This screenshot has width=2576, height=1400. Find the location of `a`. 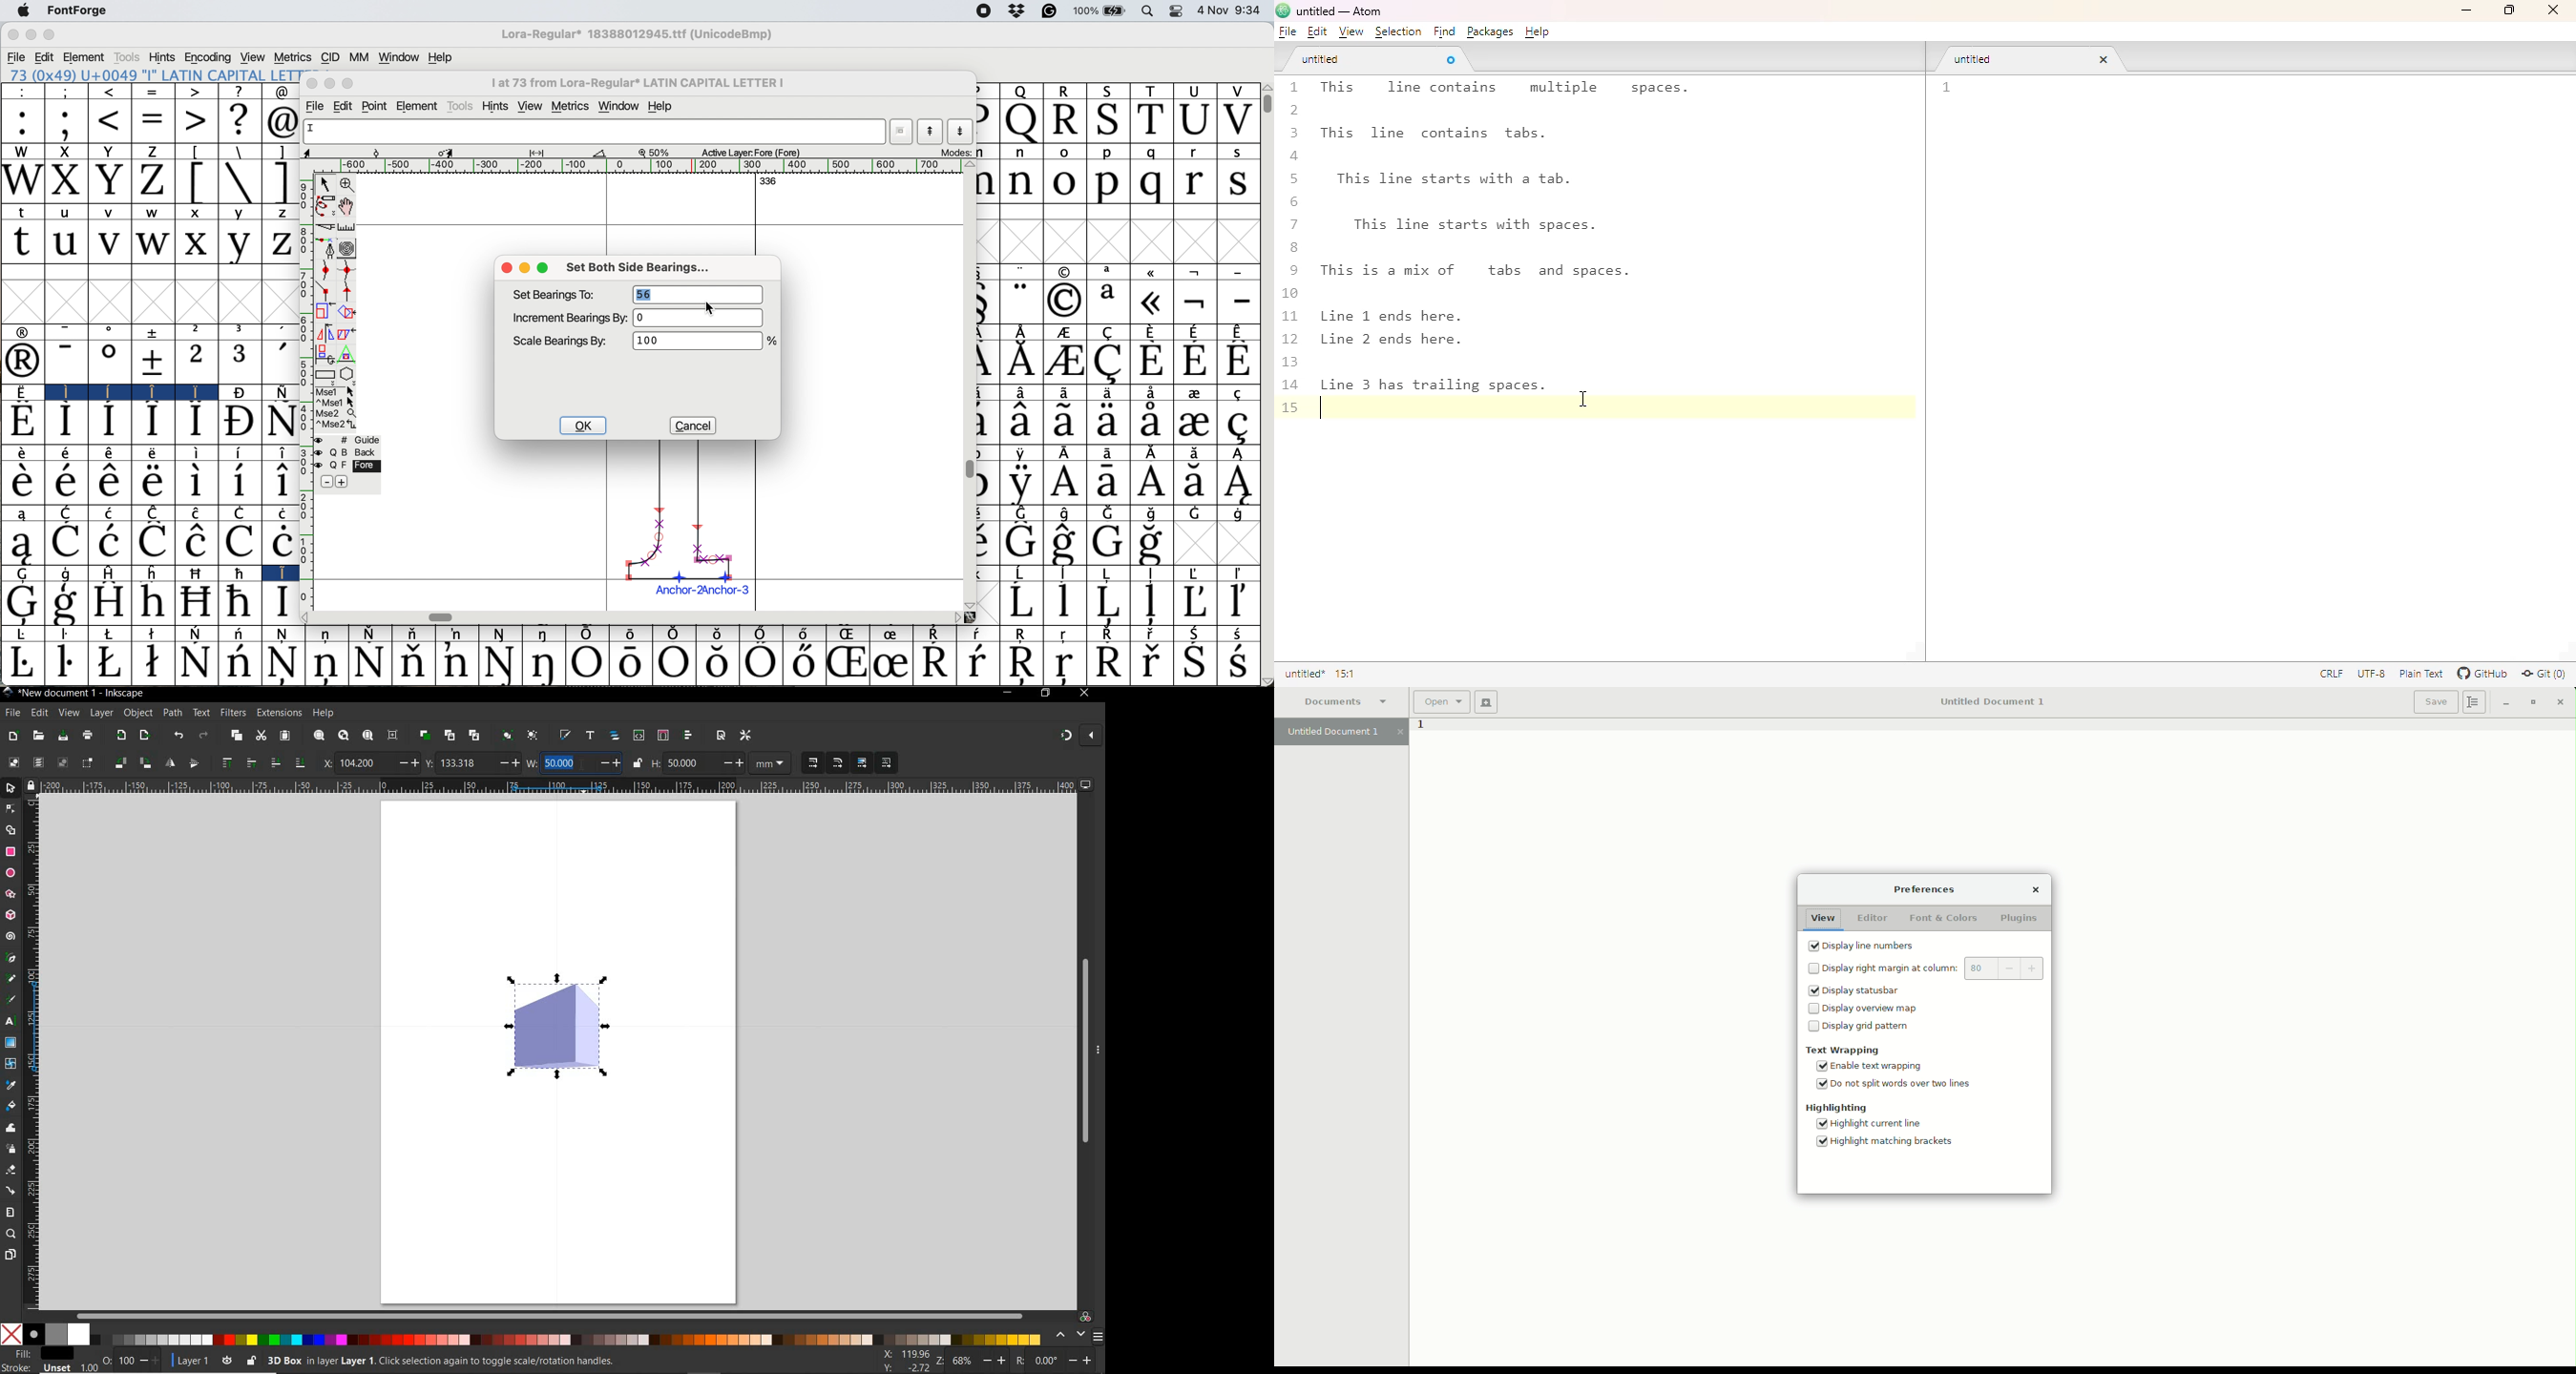

a is located at coordinates (23, 512).